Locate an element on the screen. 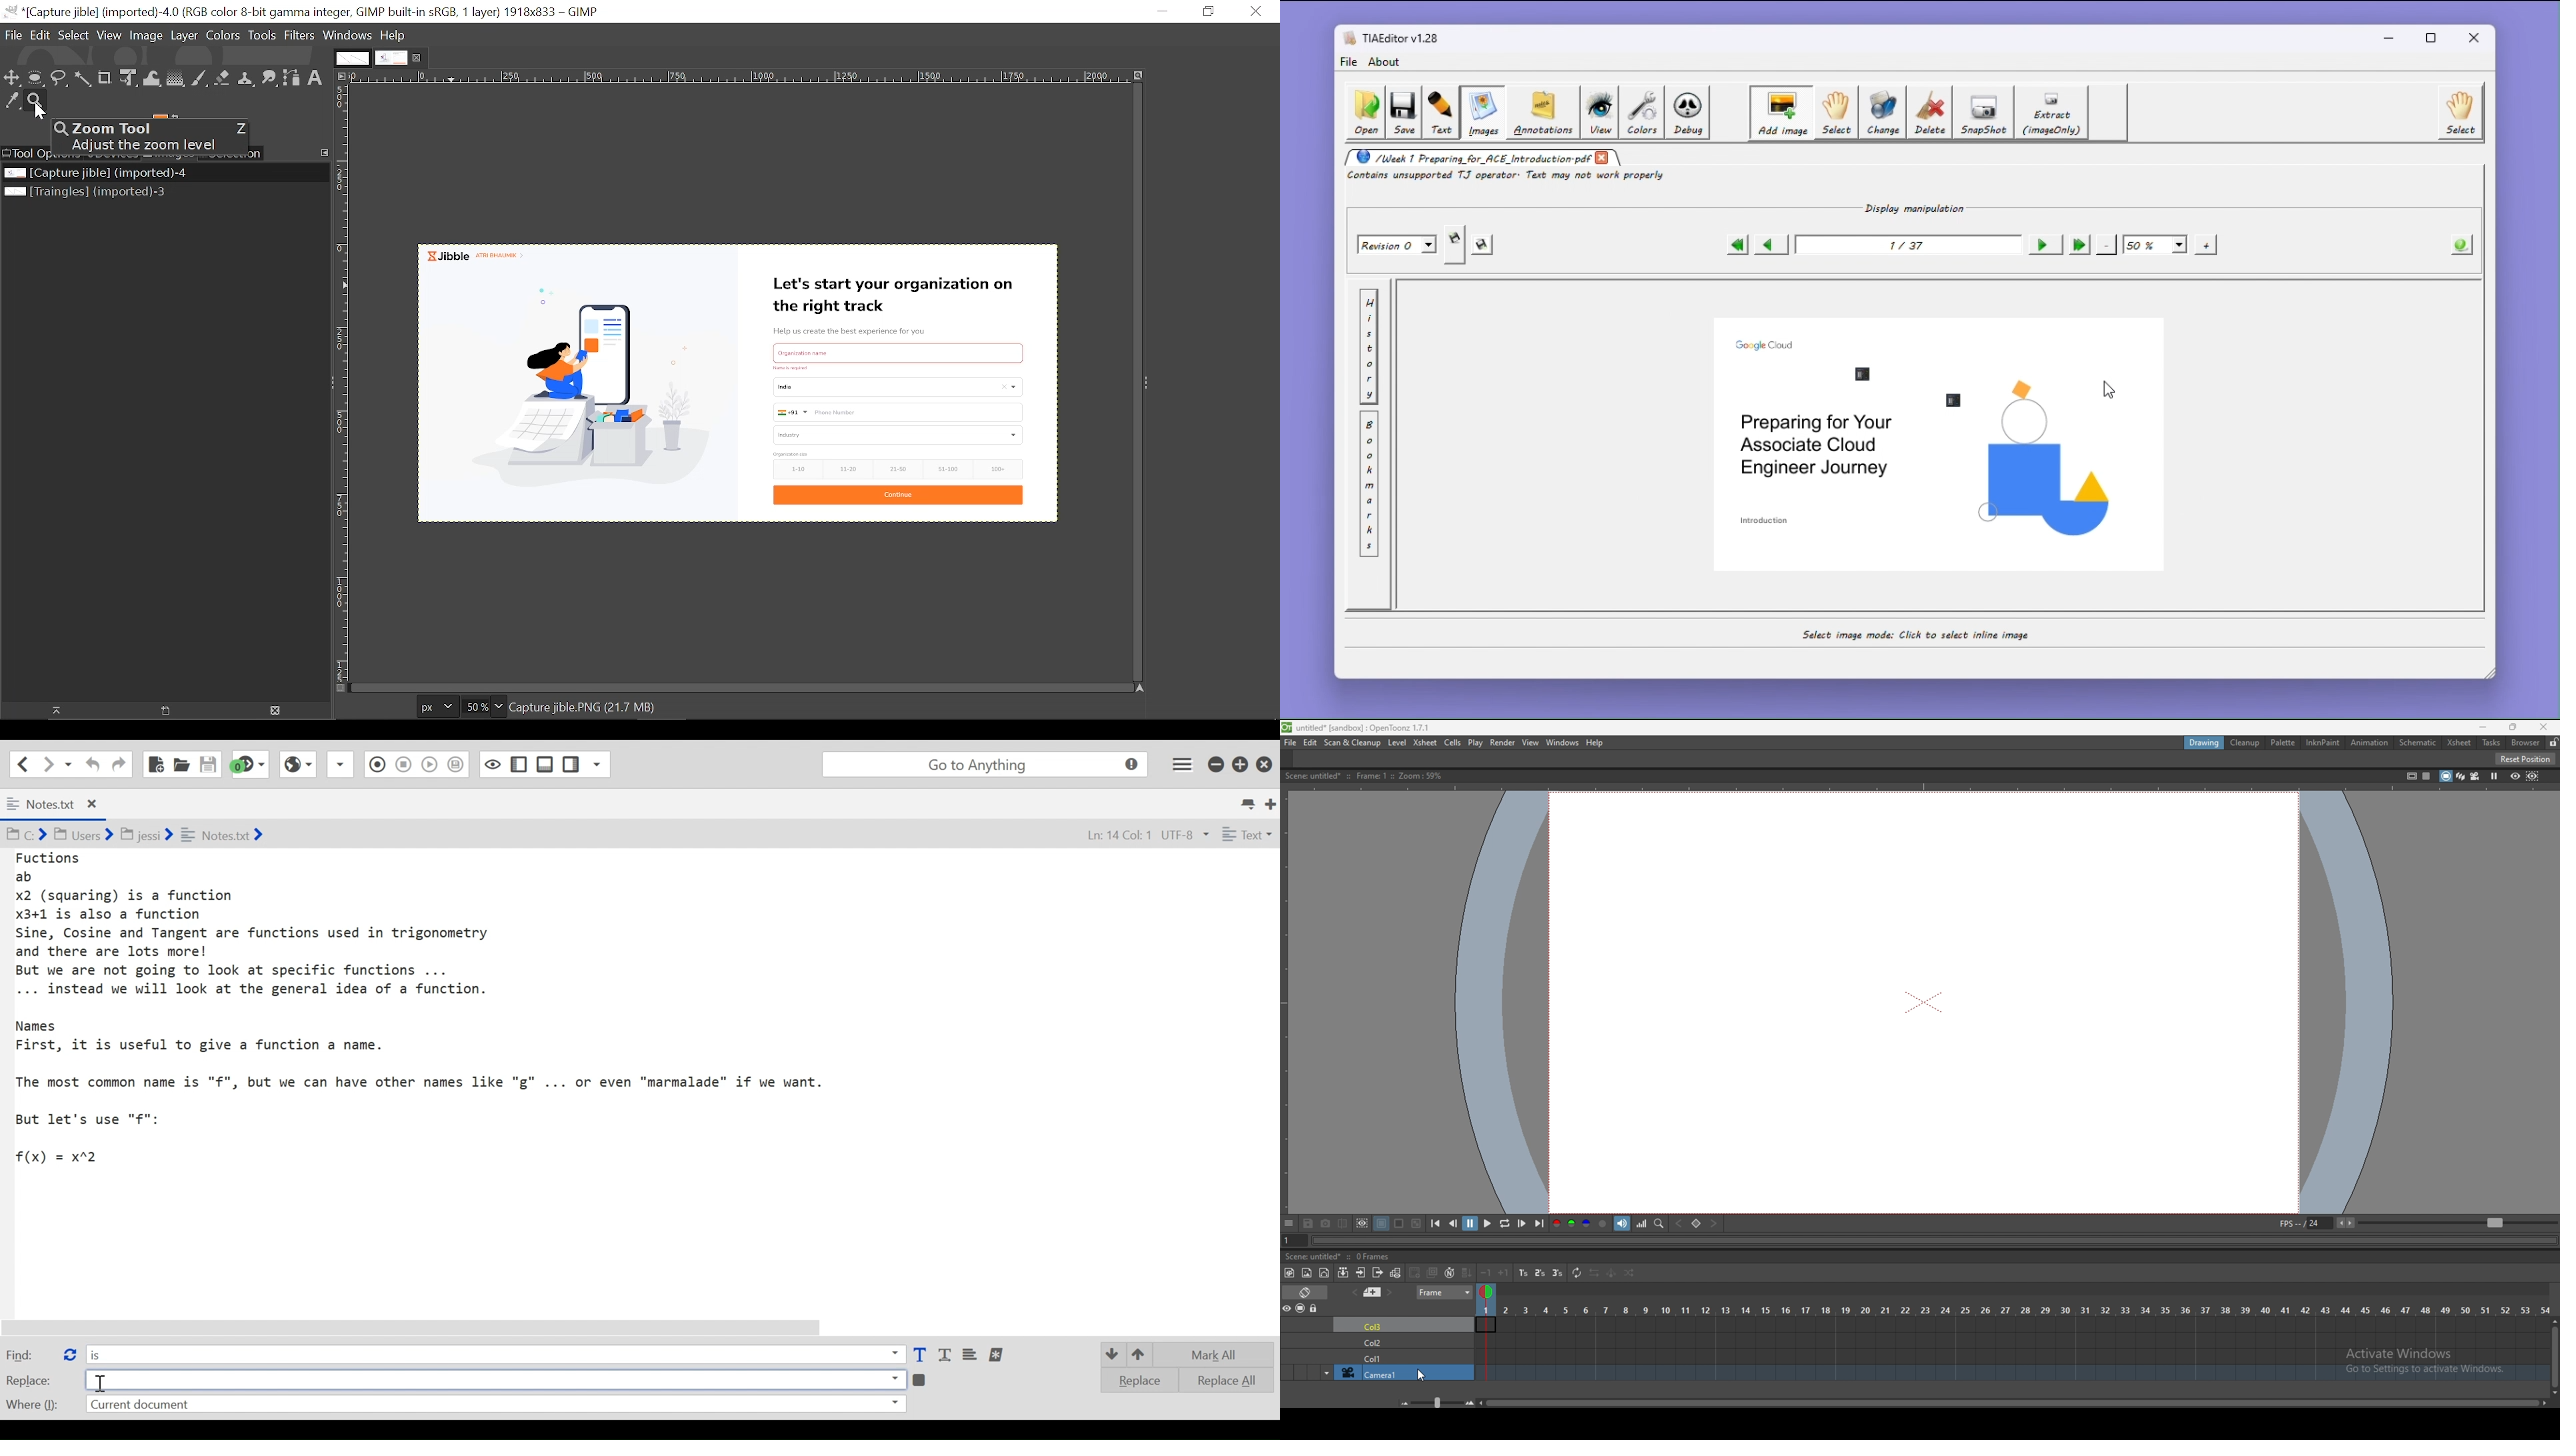 This screenshot has height=1456, width=2576. locator is located at coordinates (1659, 1224).